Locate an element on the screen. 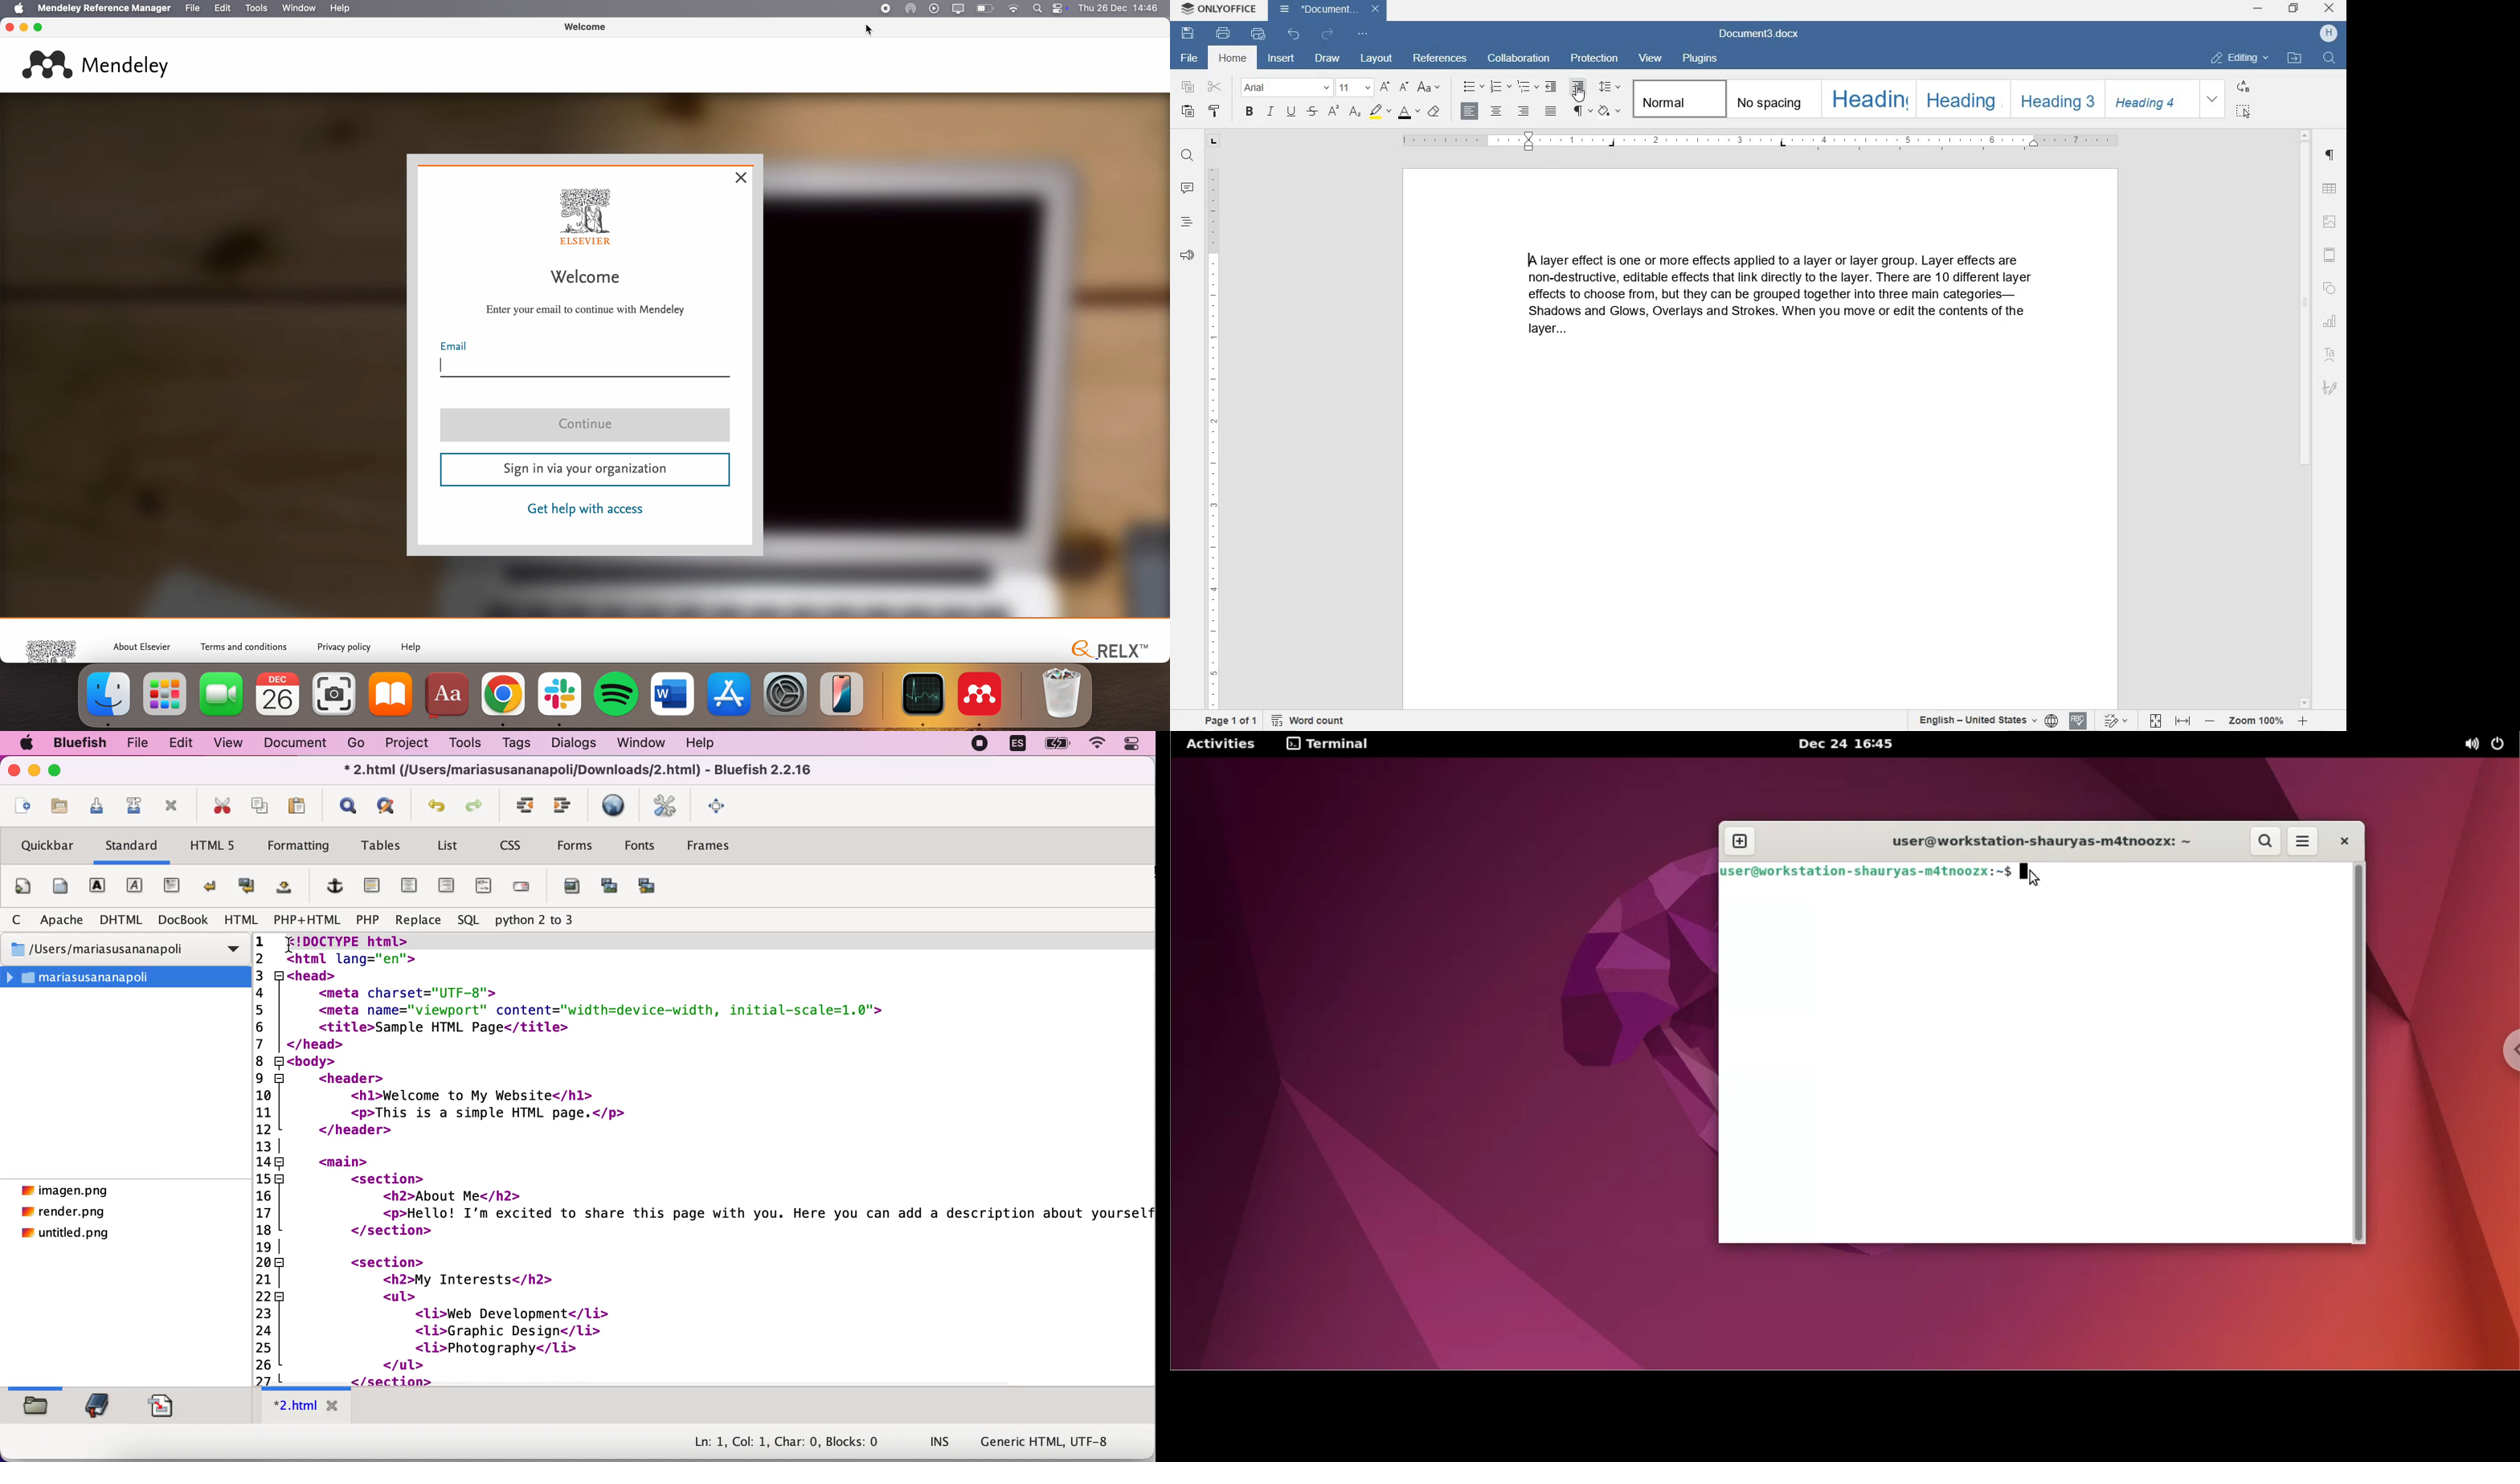 The height and width of the screenshot is (1484, 2520). multi thumbnail is located at coordinates (654, 889).